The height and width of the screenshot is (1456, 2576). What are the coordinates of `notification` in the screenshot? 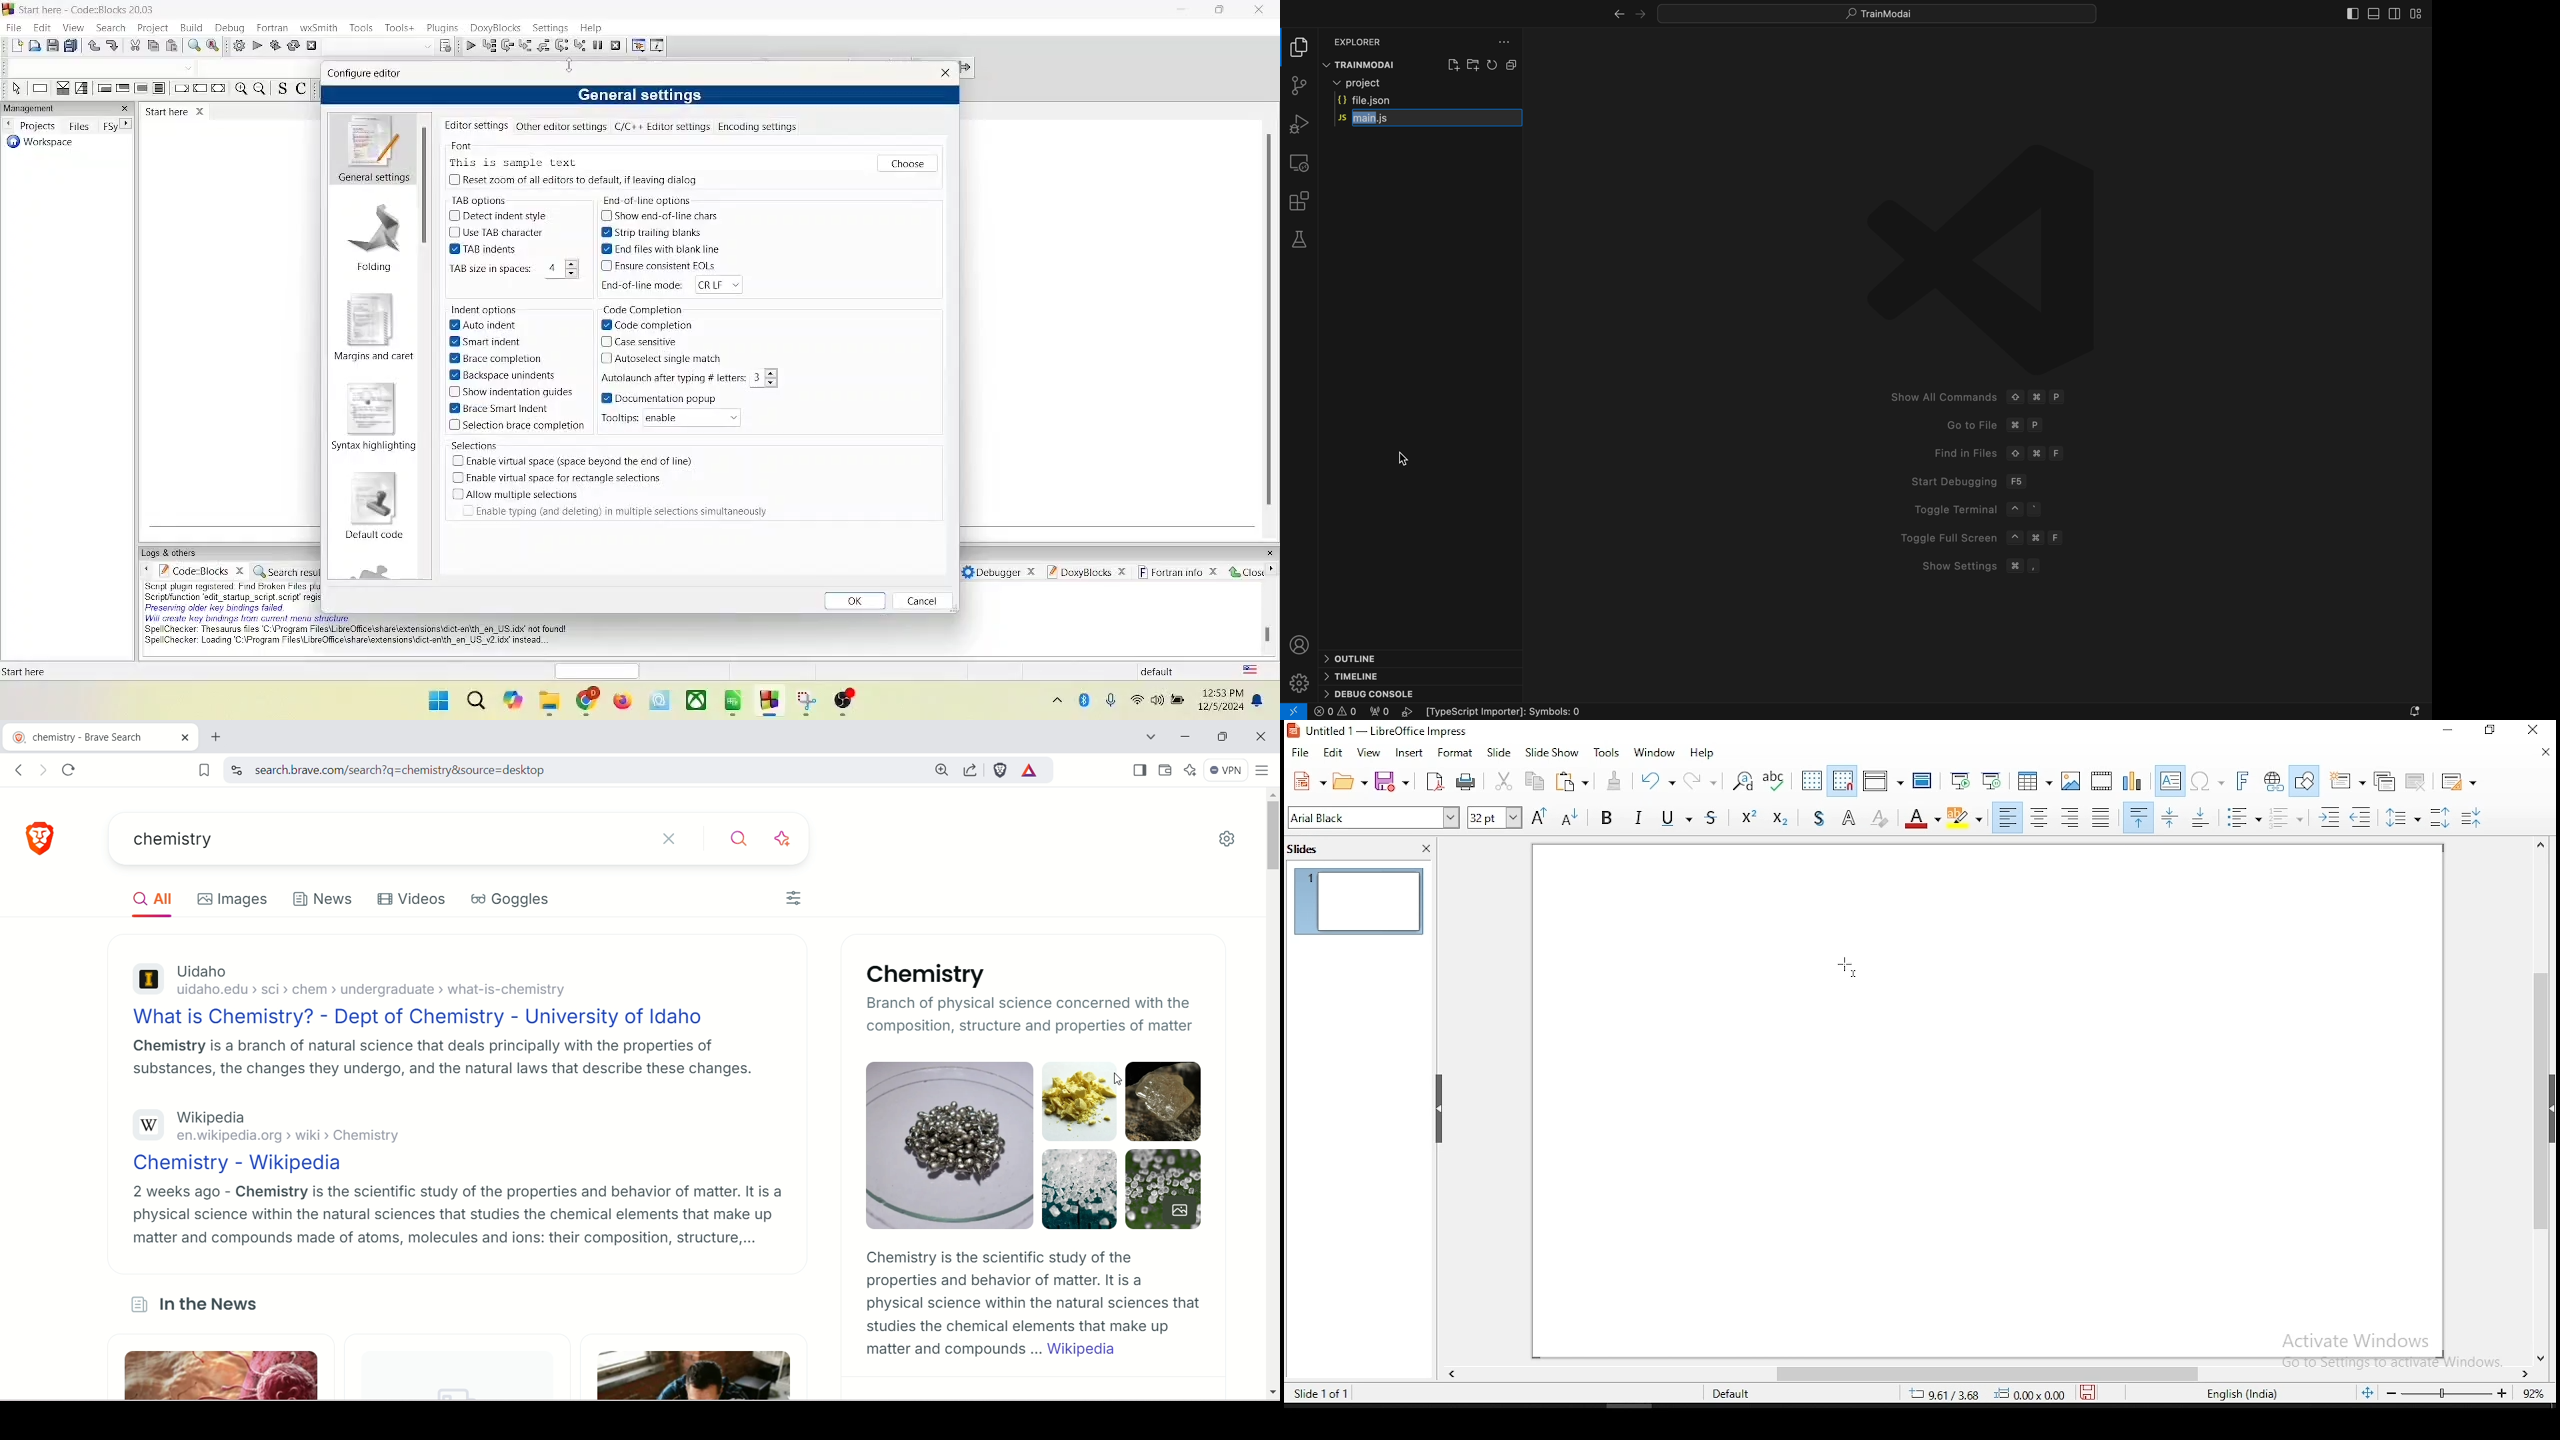 It's located at (2407, 710).